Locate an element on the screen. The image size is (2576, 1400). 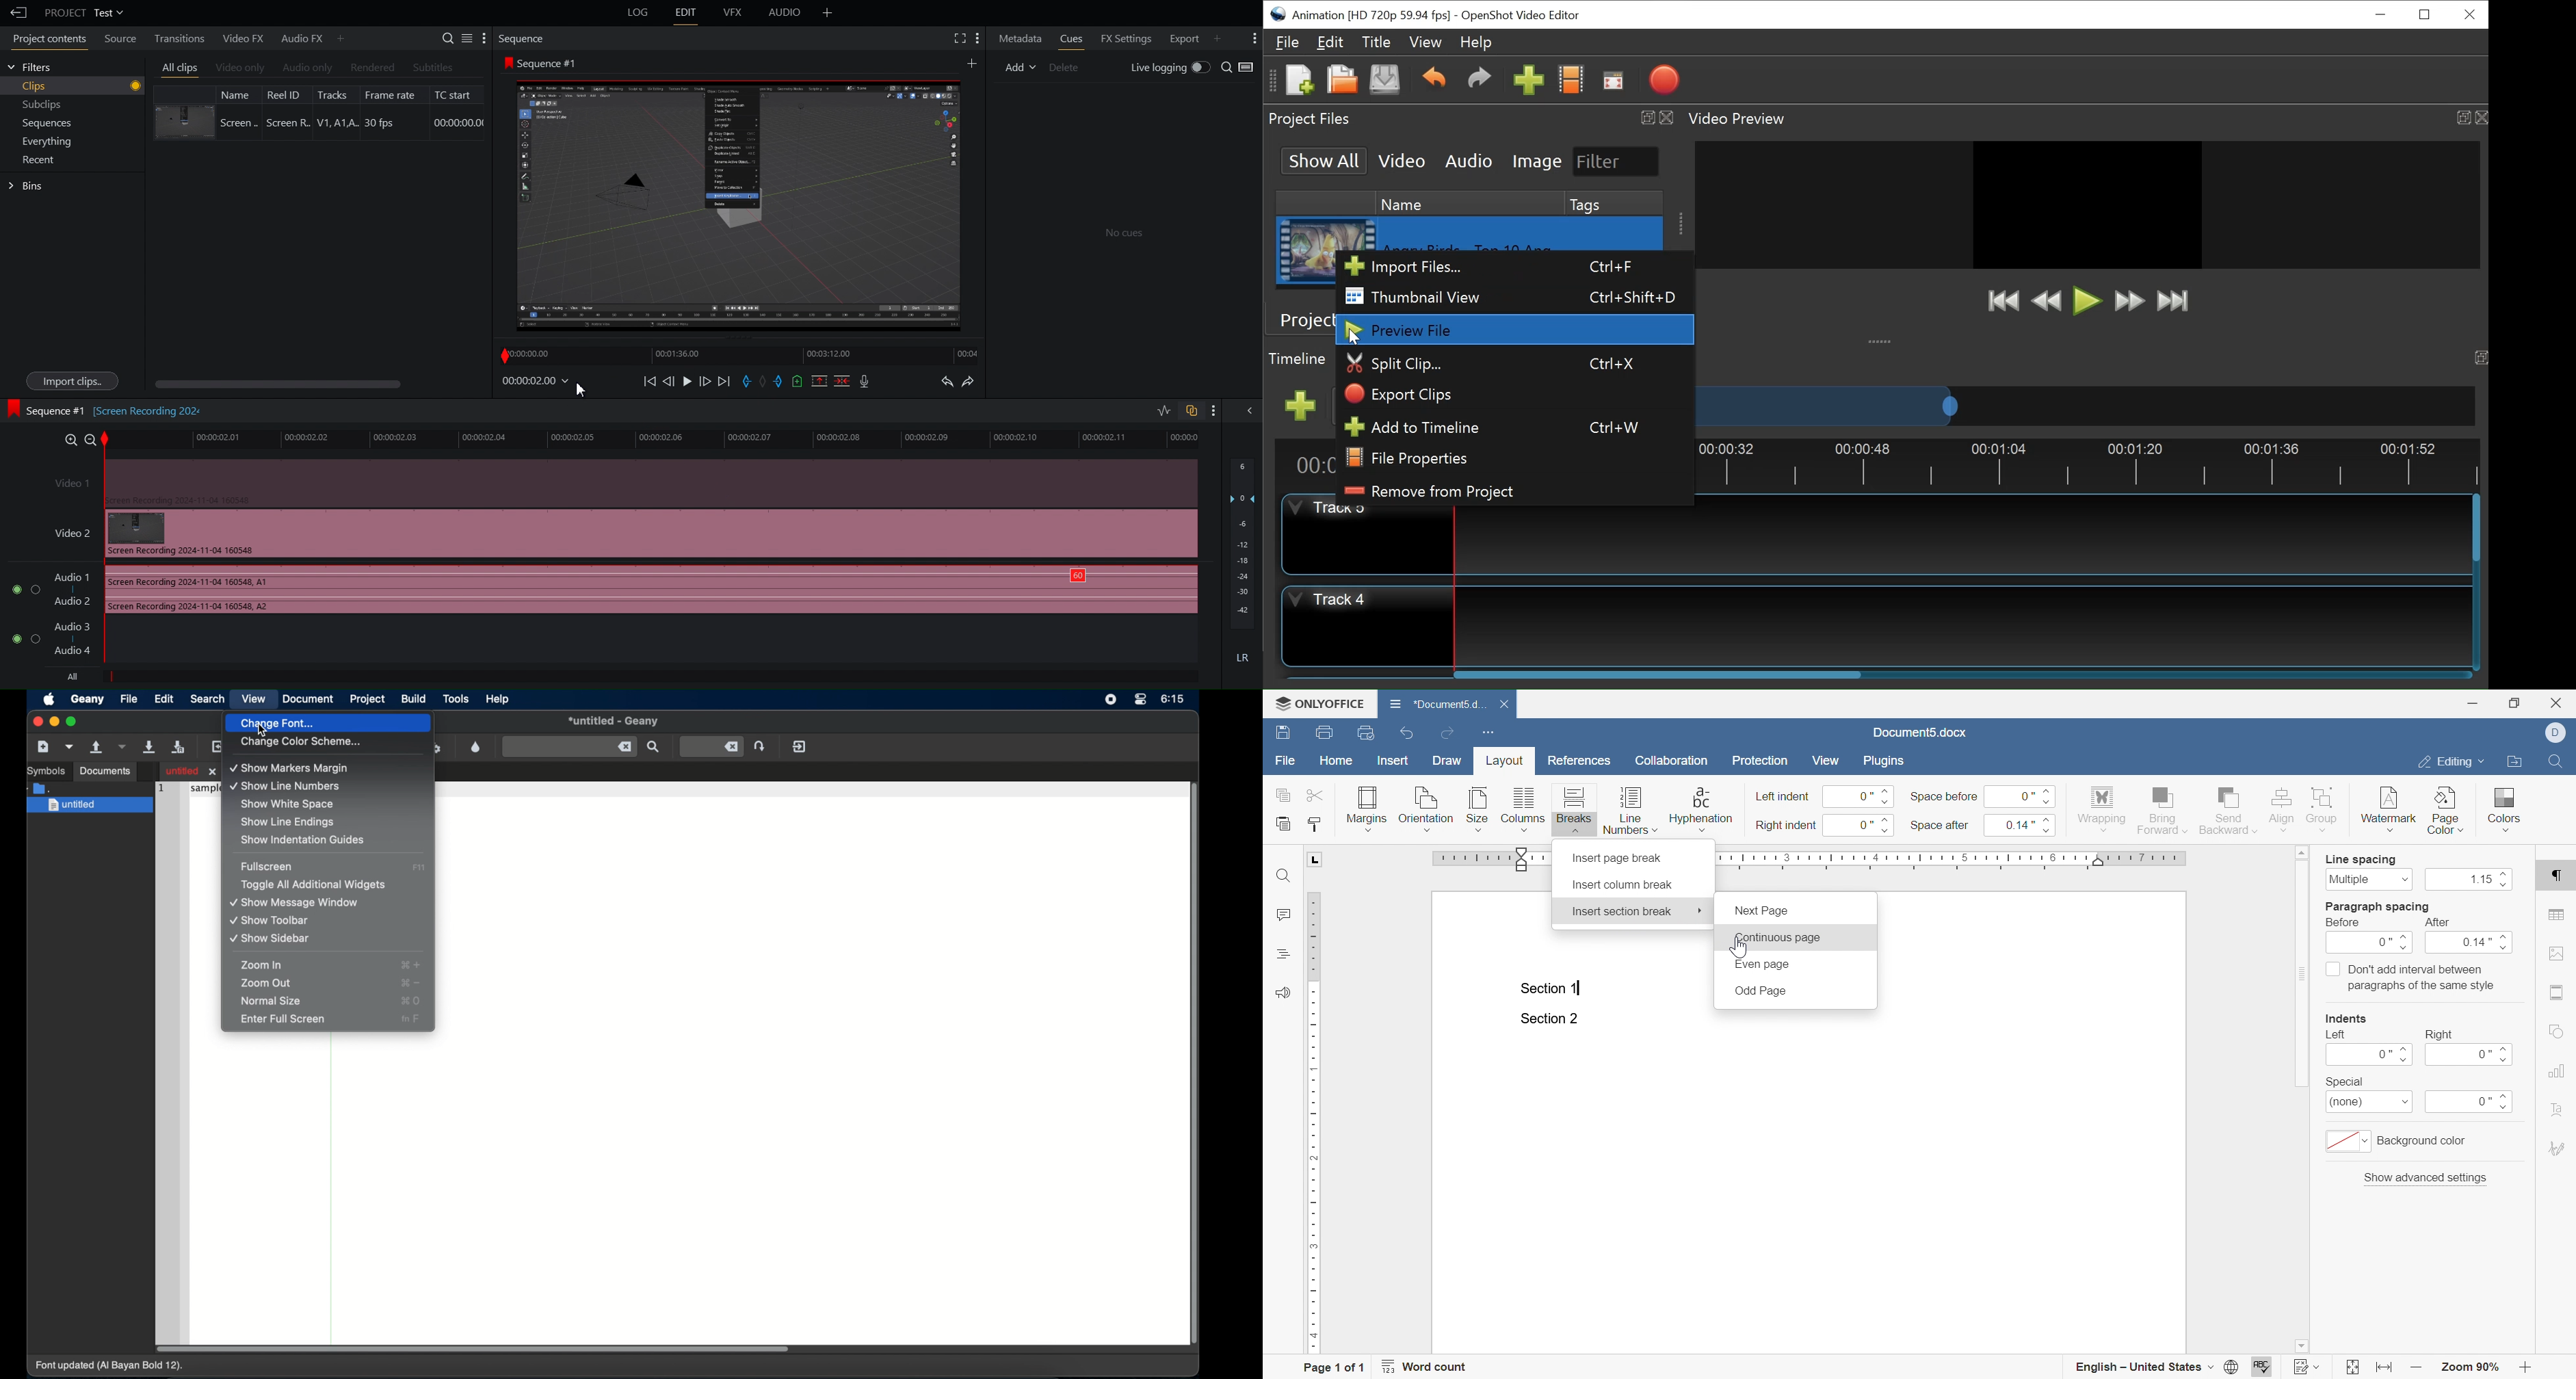
open an existing file is located at coordinates (97, 748).